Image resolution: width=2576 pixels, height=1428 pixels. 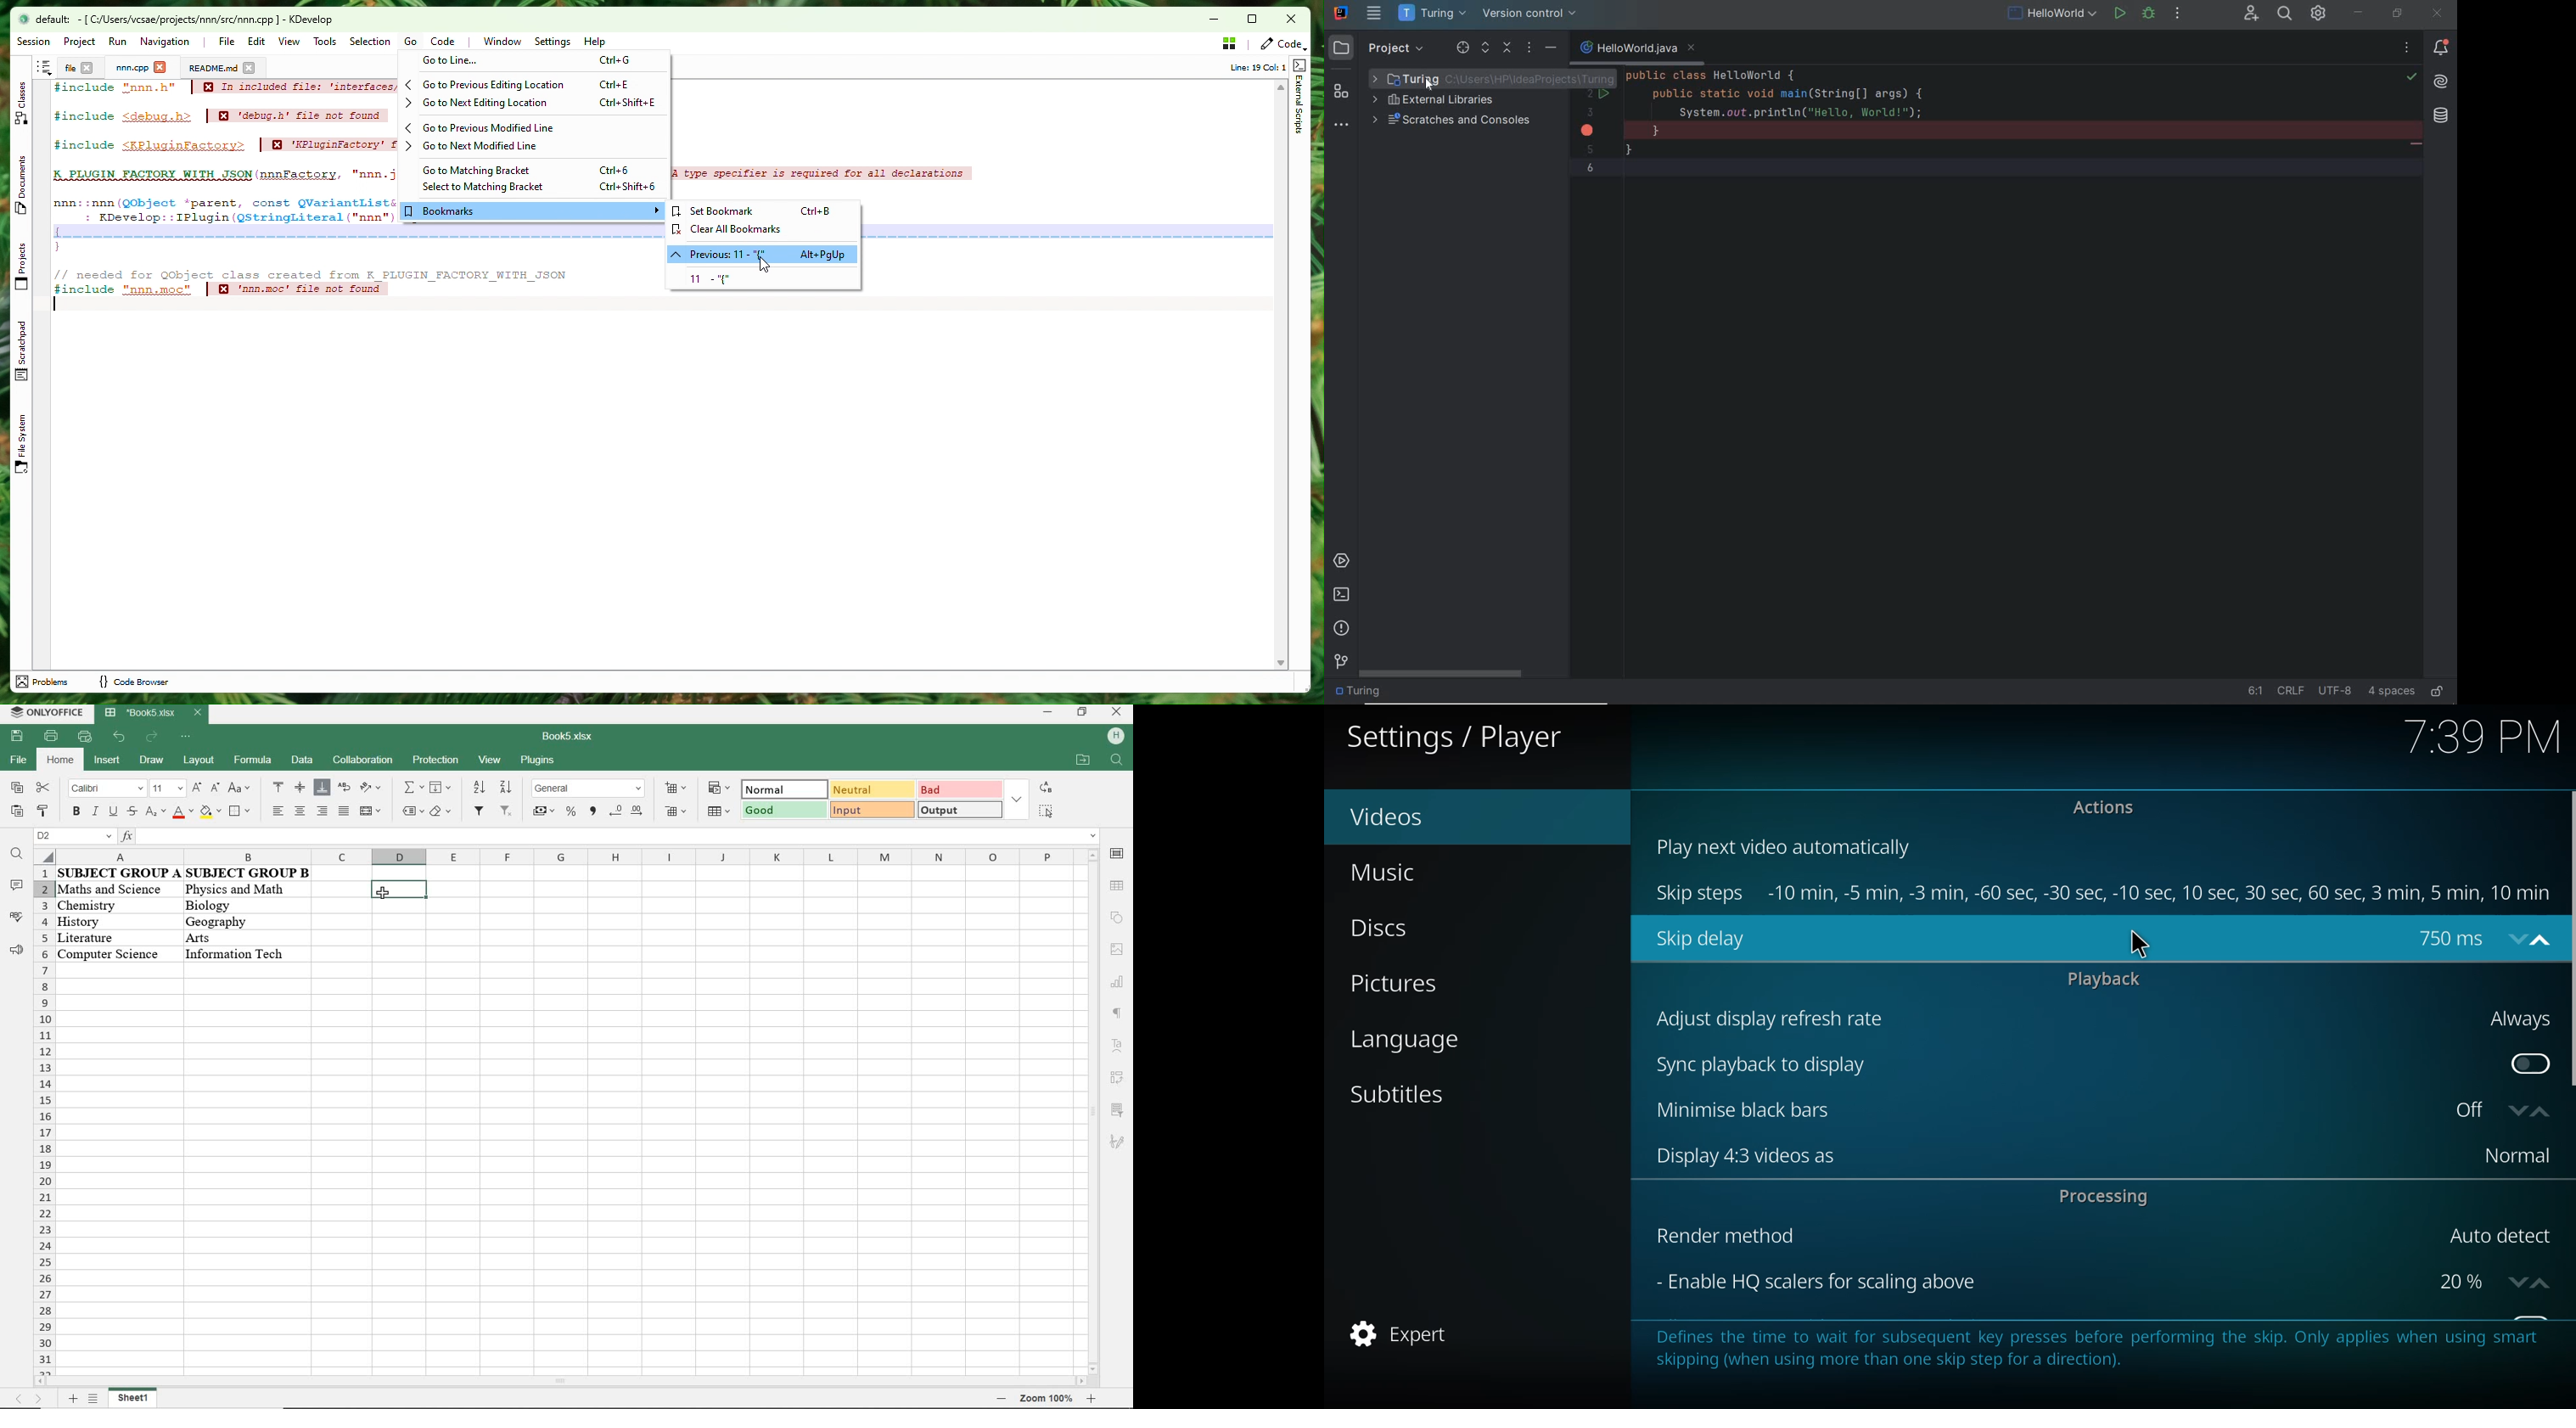 I want to click on format as table template, so click(x=721, y=813).